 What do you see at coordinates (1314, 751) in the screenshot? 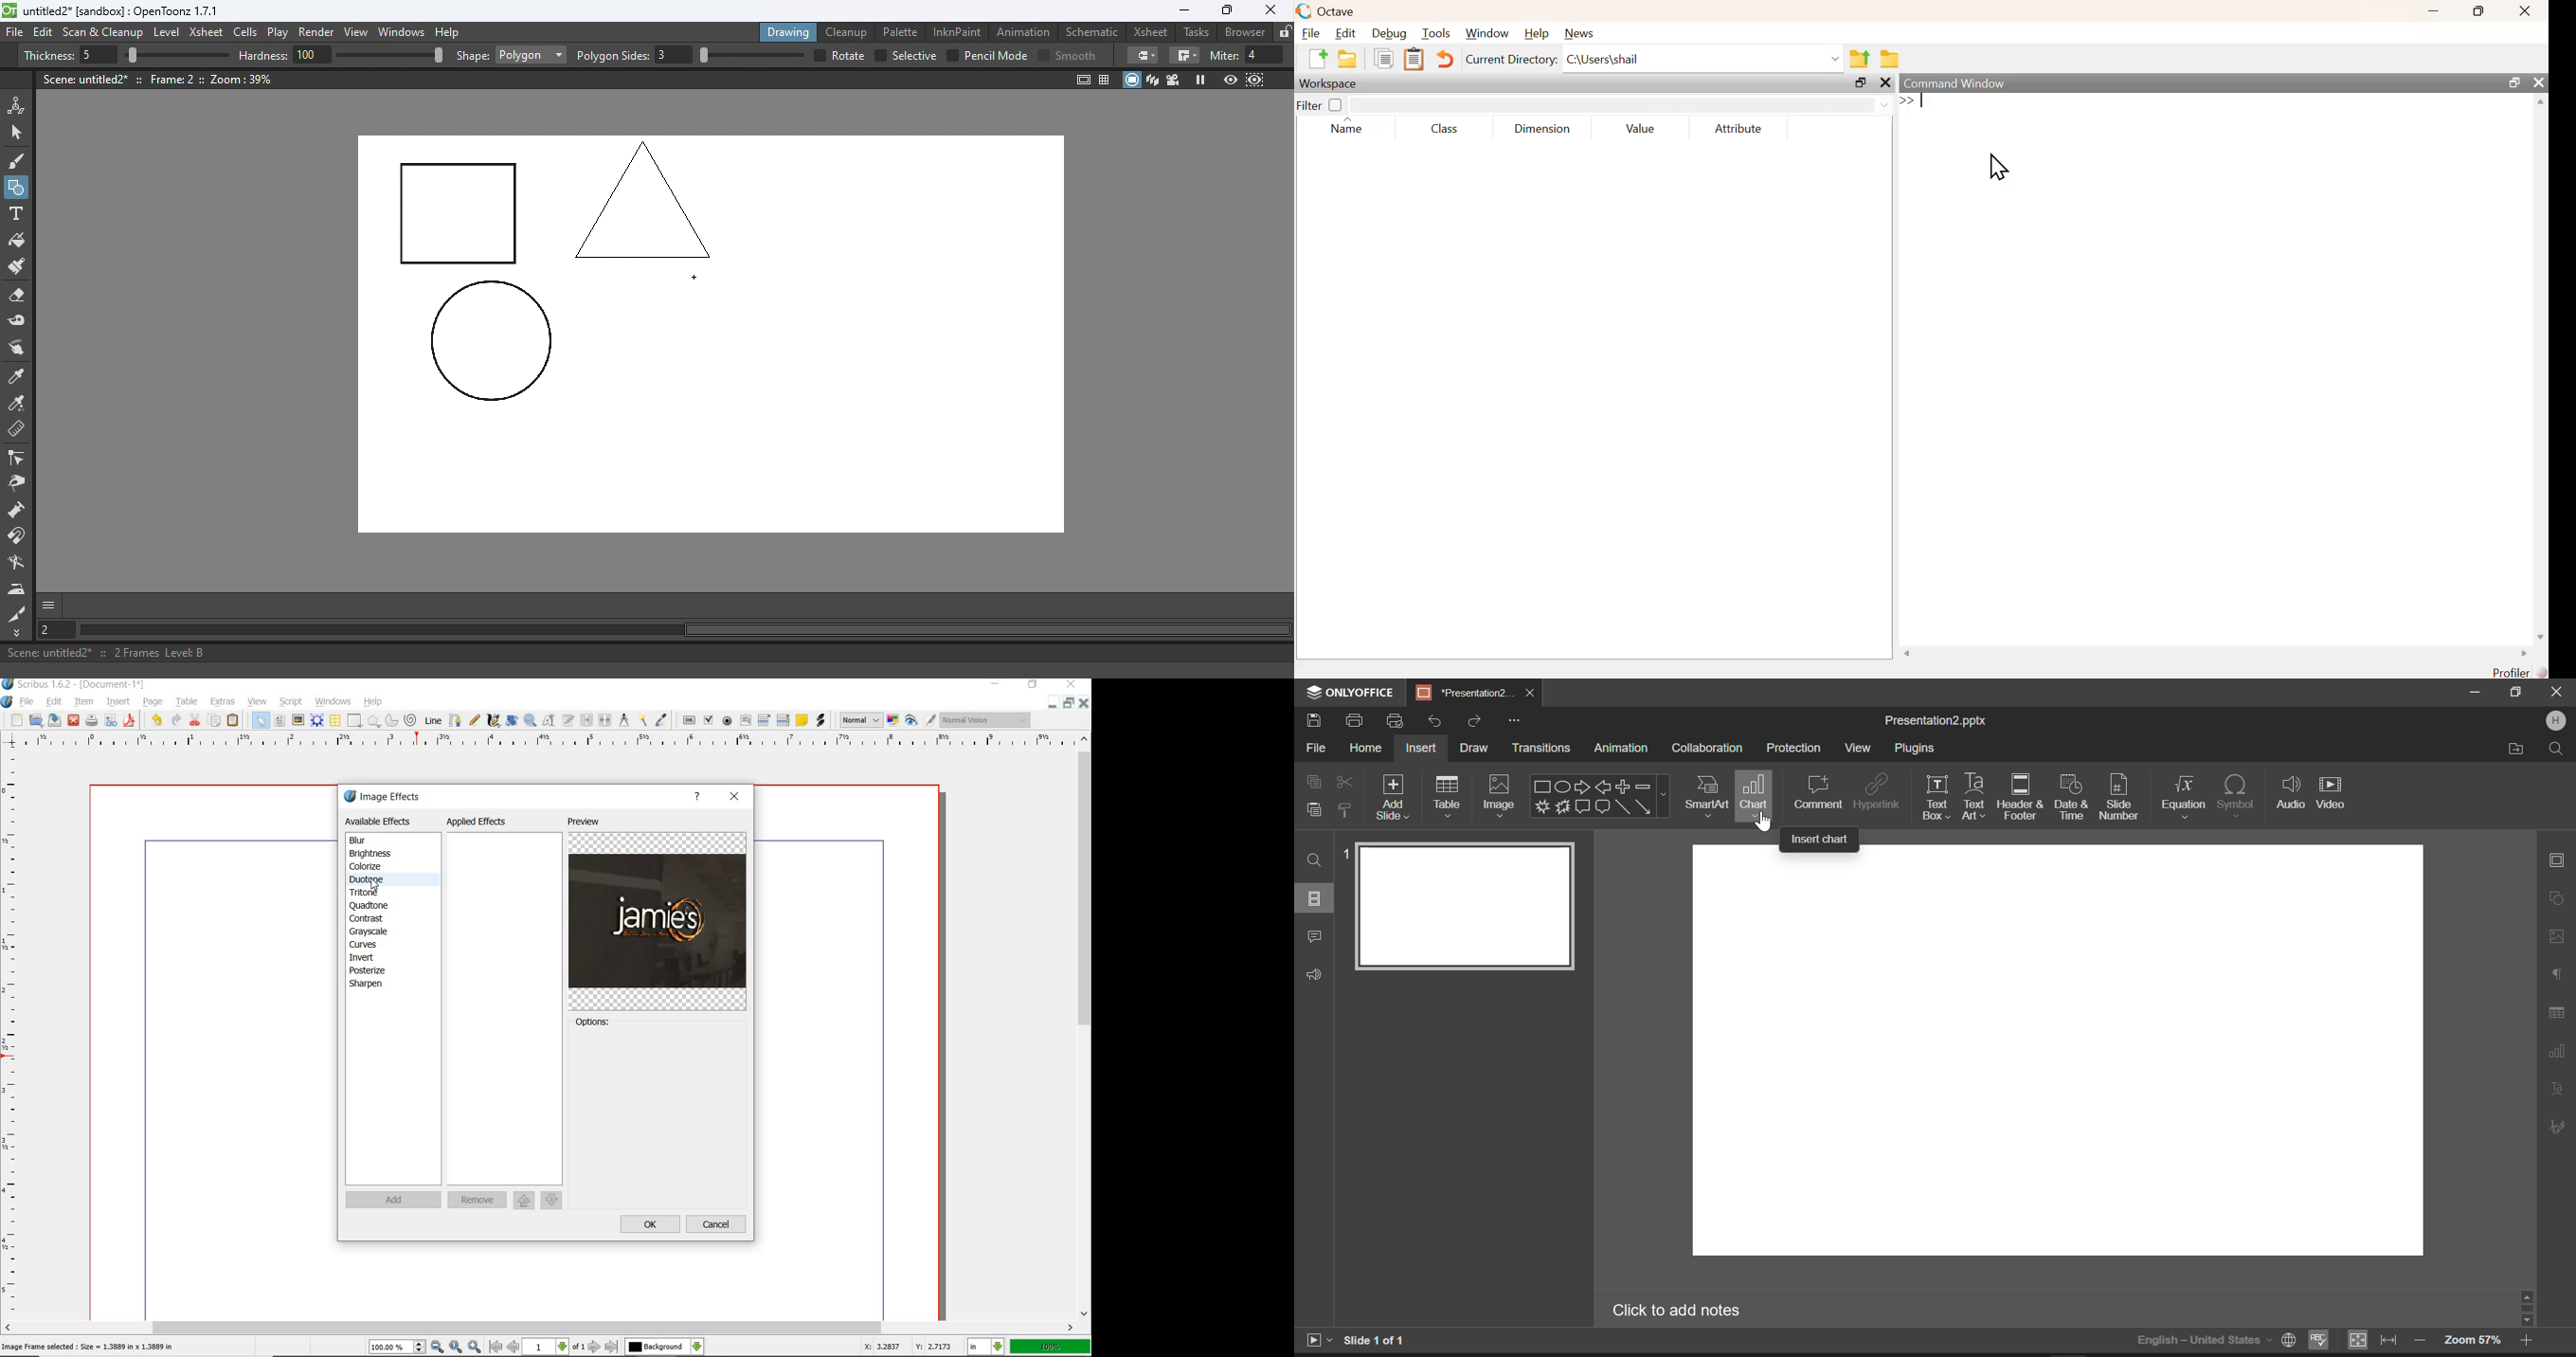
I see `File` at bounding box center [1314, 751].